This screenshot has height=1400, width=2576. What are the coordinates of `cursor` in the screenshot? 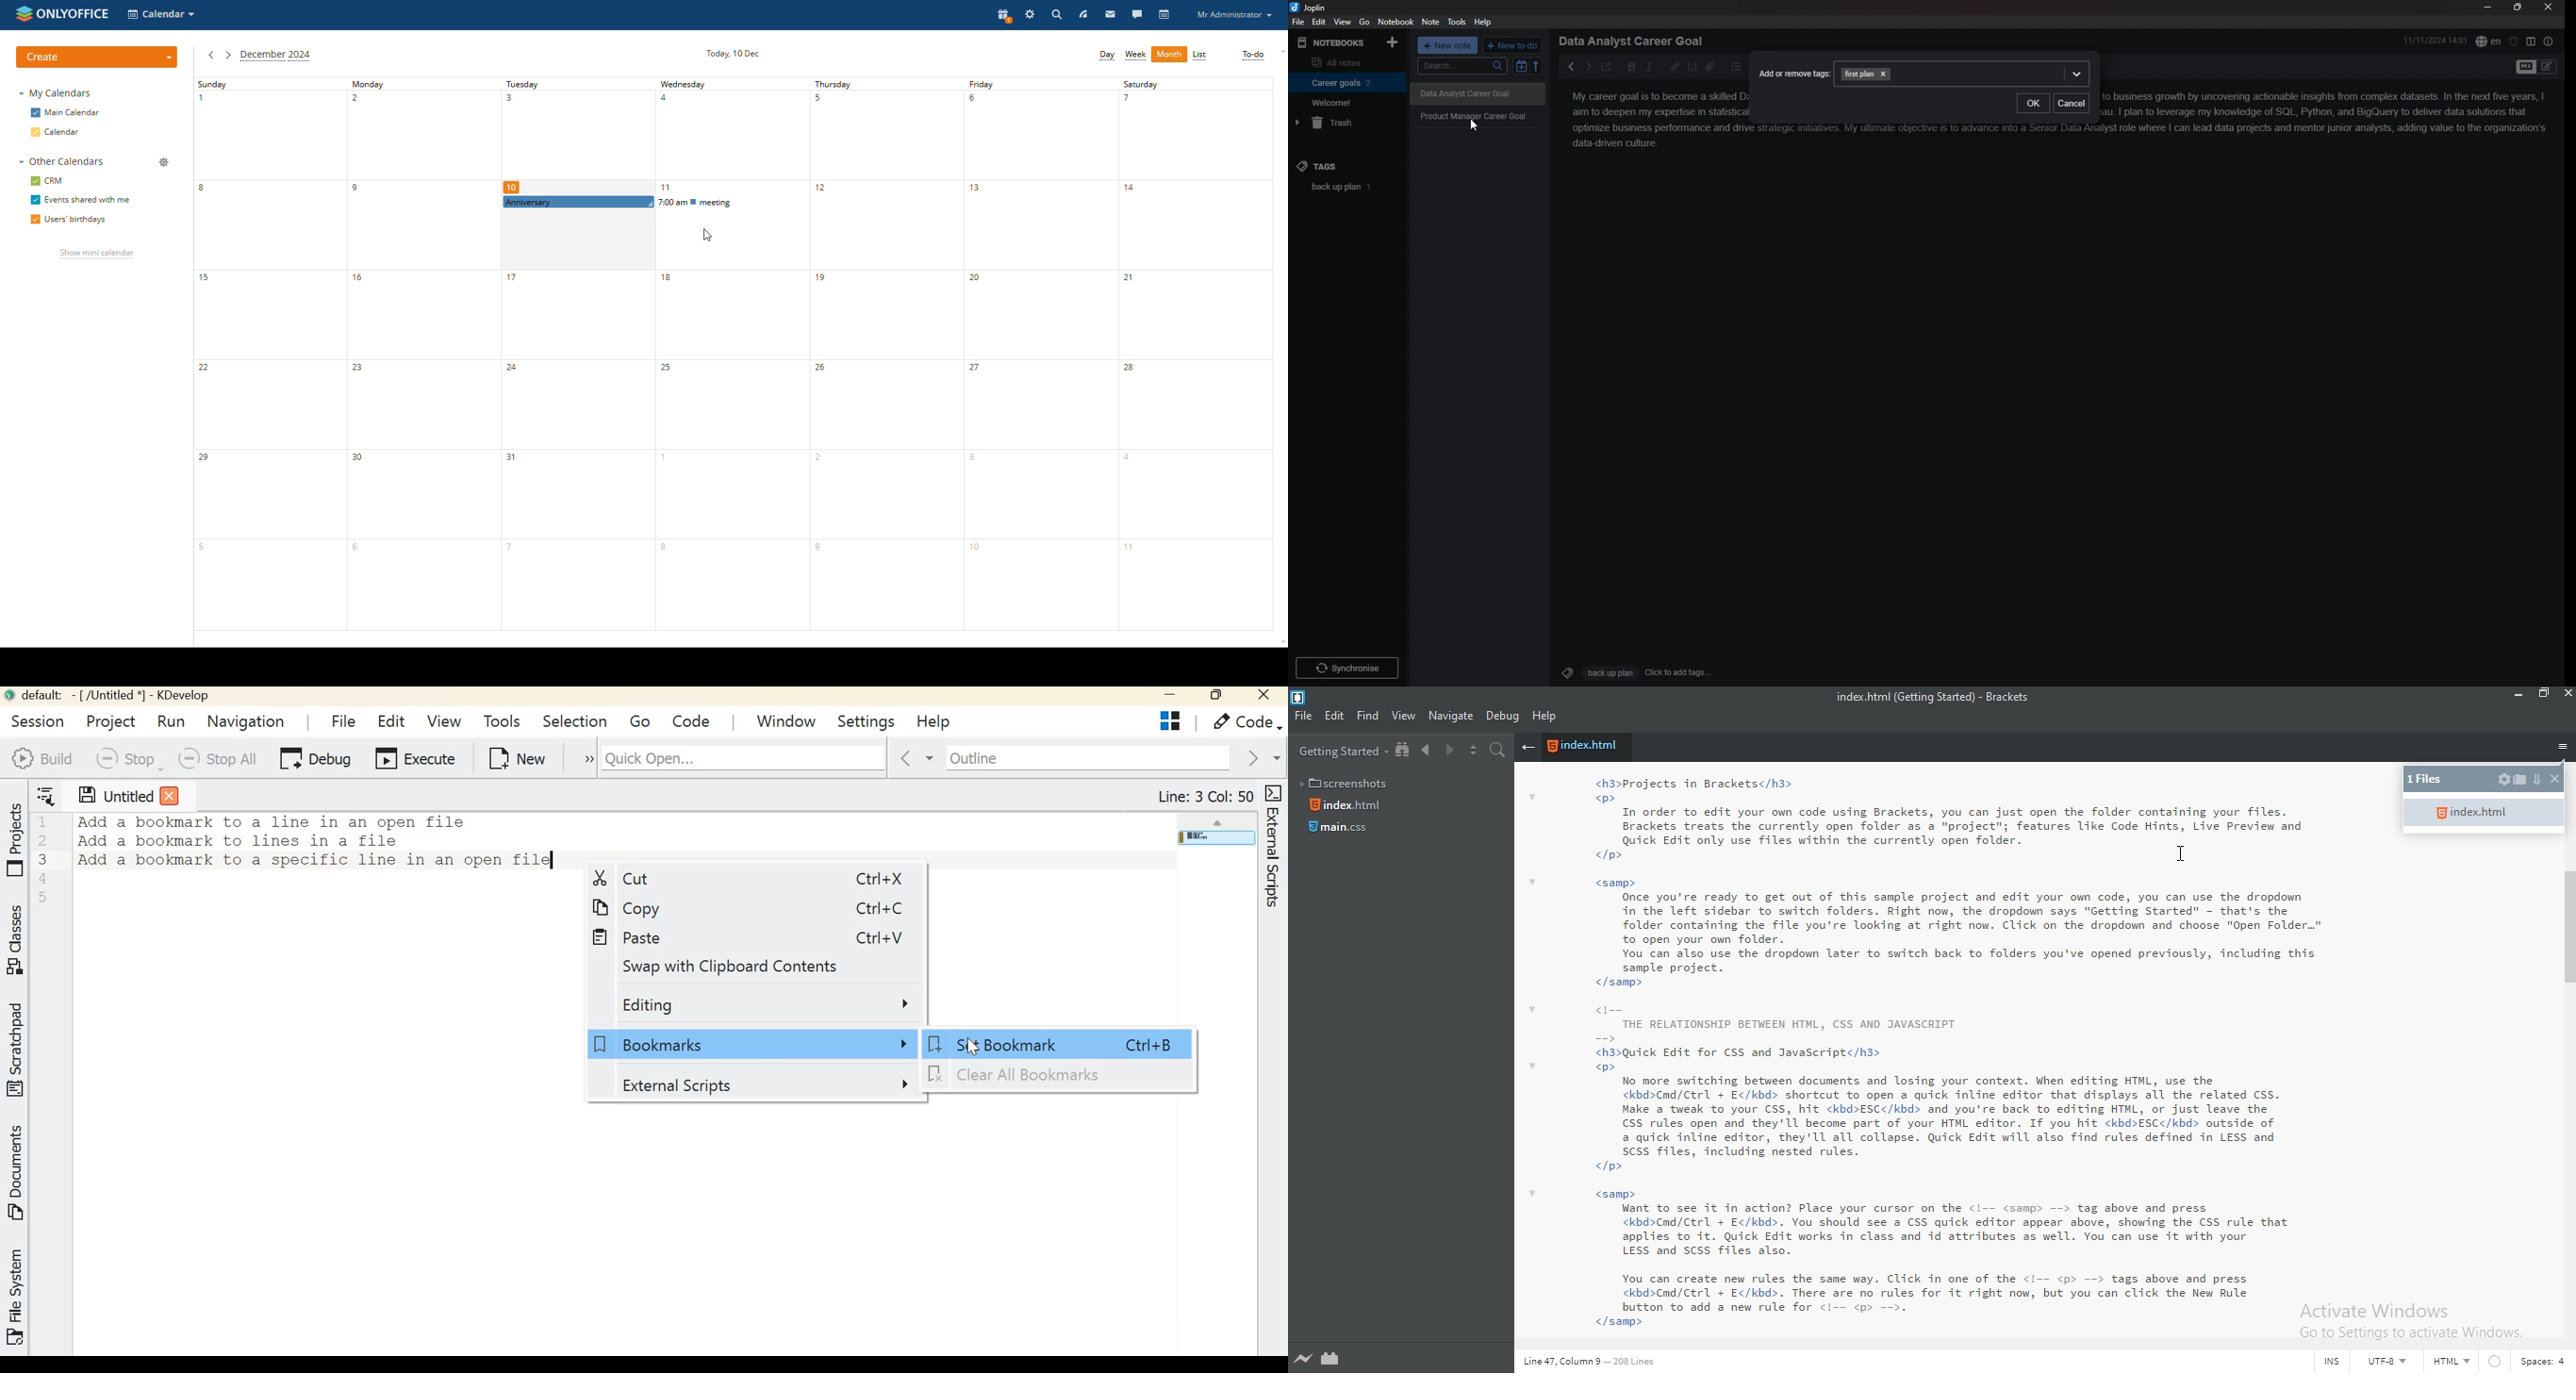 It's located at (2182, 852).